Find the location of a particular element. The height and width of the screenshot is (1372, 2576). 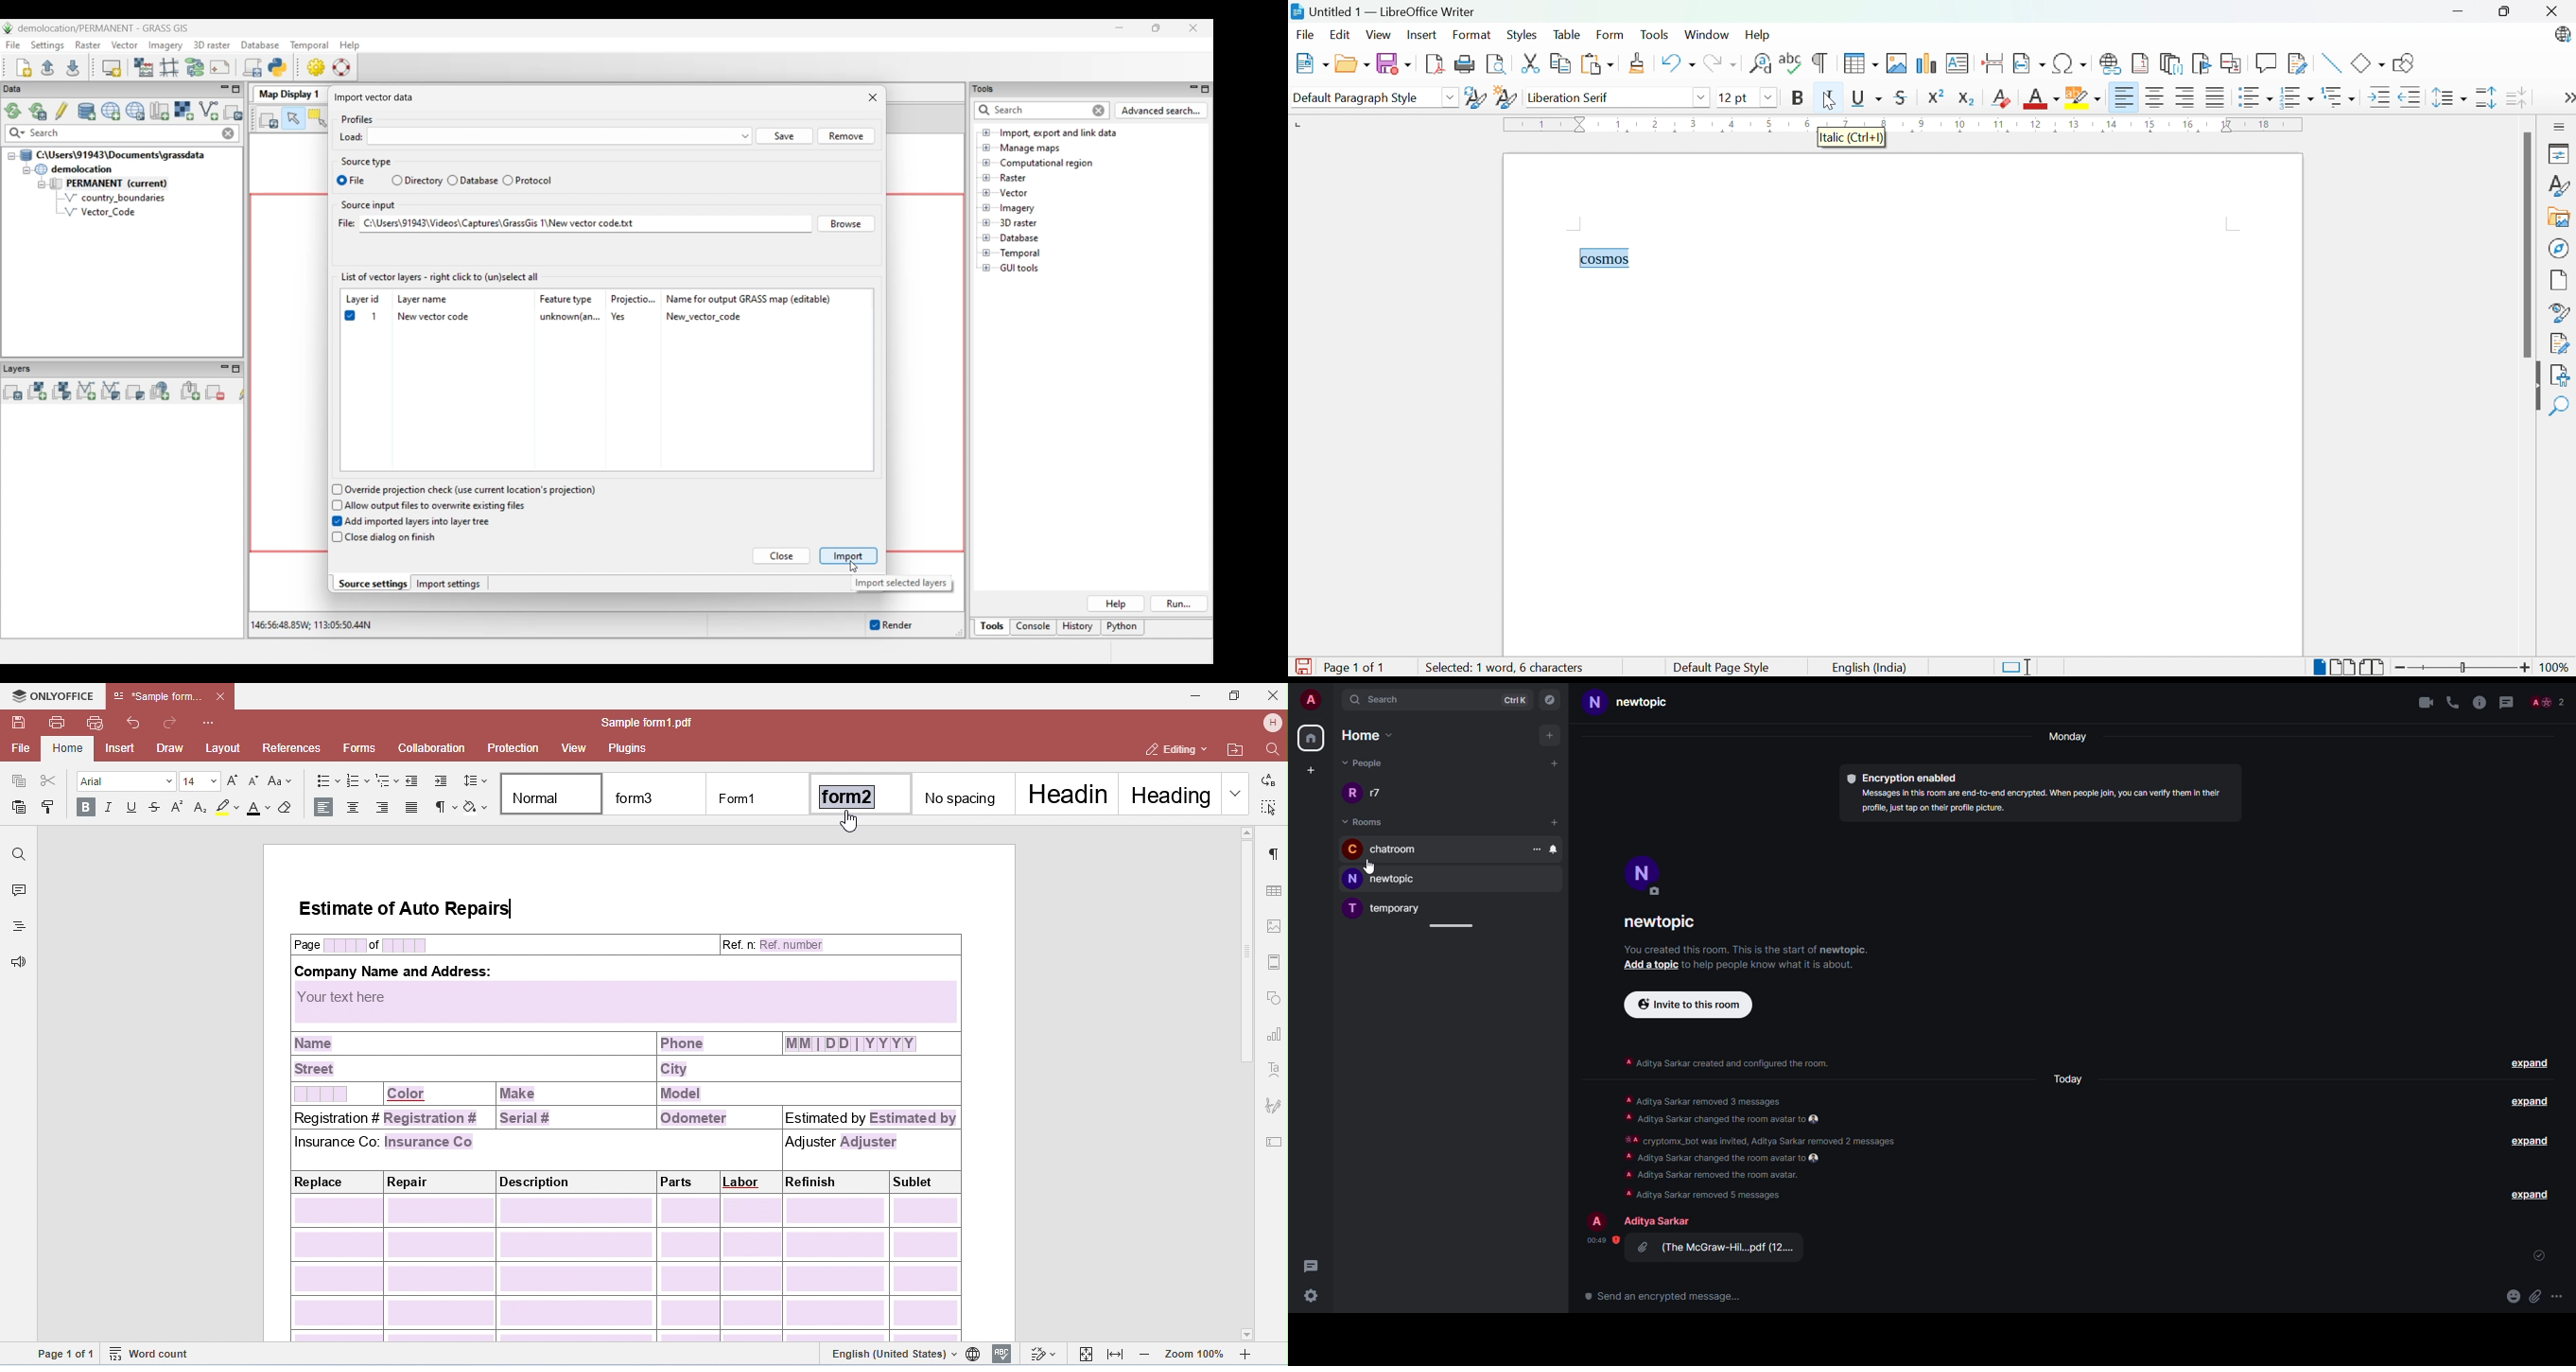

Liberation serif is located at coordinates (1570, 98).